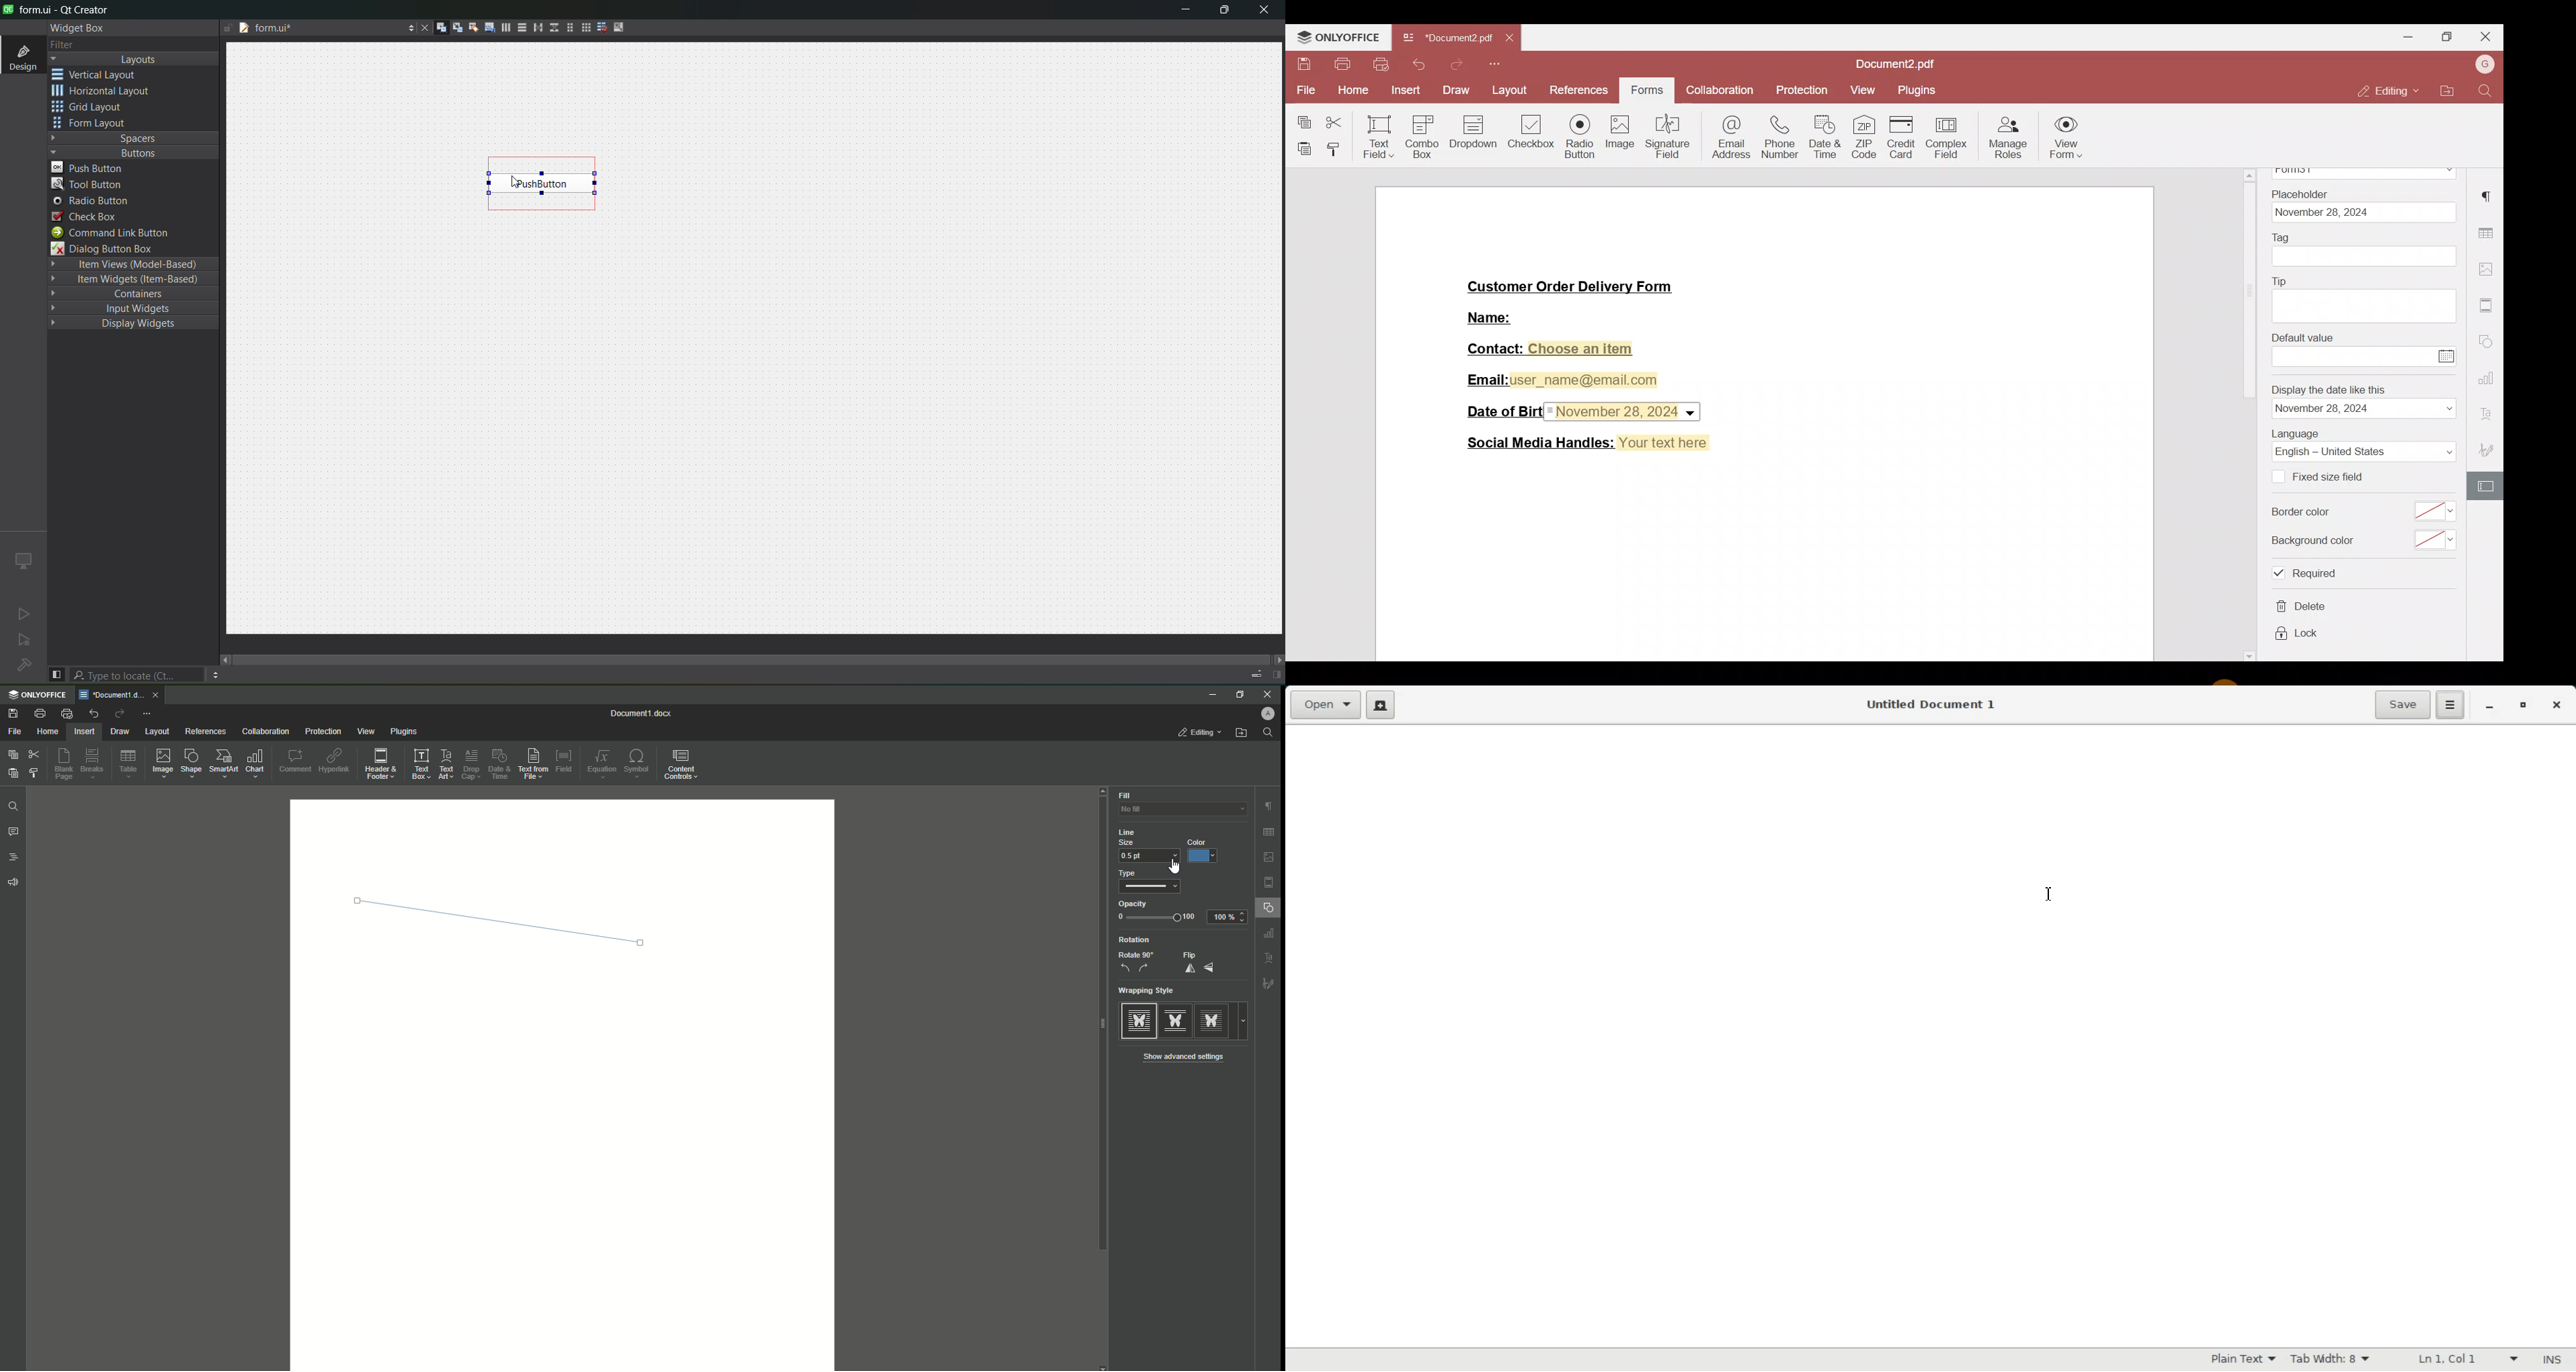 This screenshot has height=1372, width=2576. What do you see at coordinates (1326, 705) in the screenshot?
I see `Open a file` at bounding box center [1326, 705].